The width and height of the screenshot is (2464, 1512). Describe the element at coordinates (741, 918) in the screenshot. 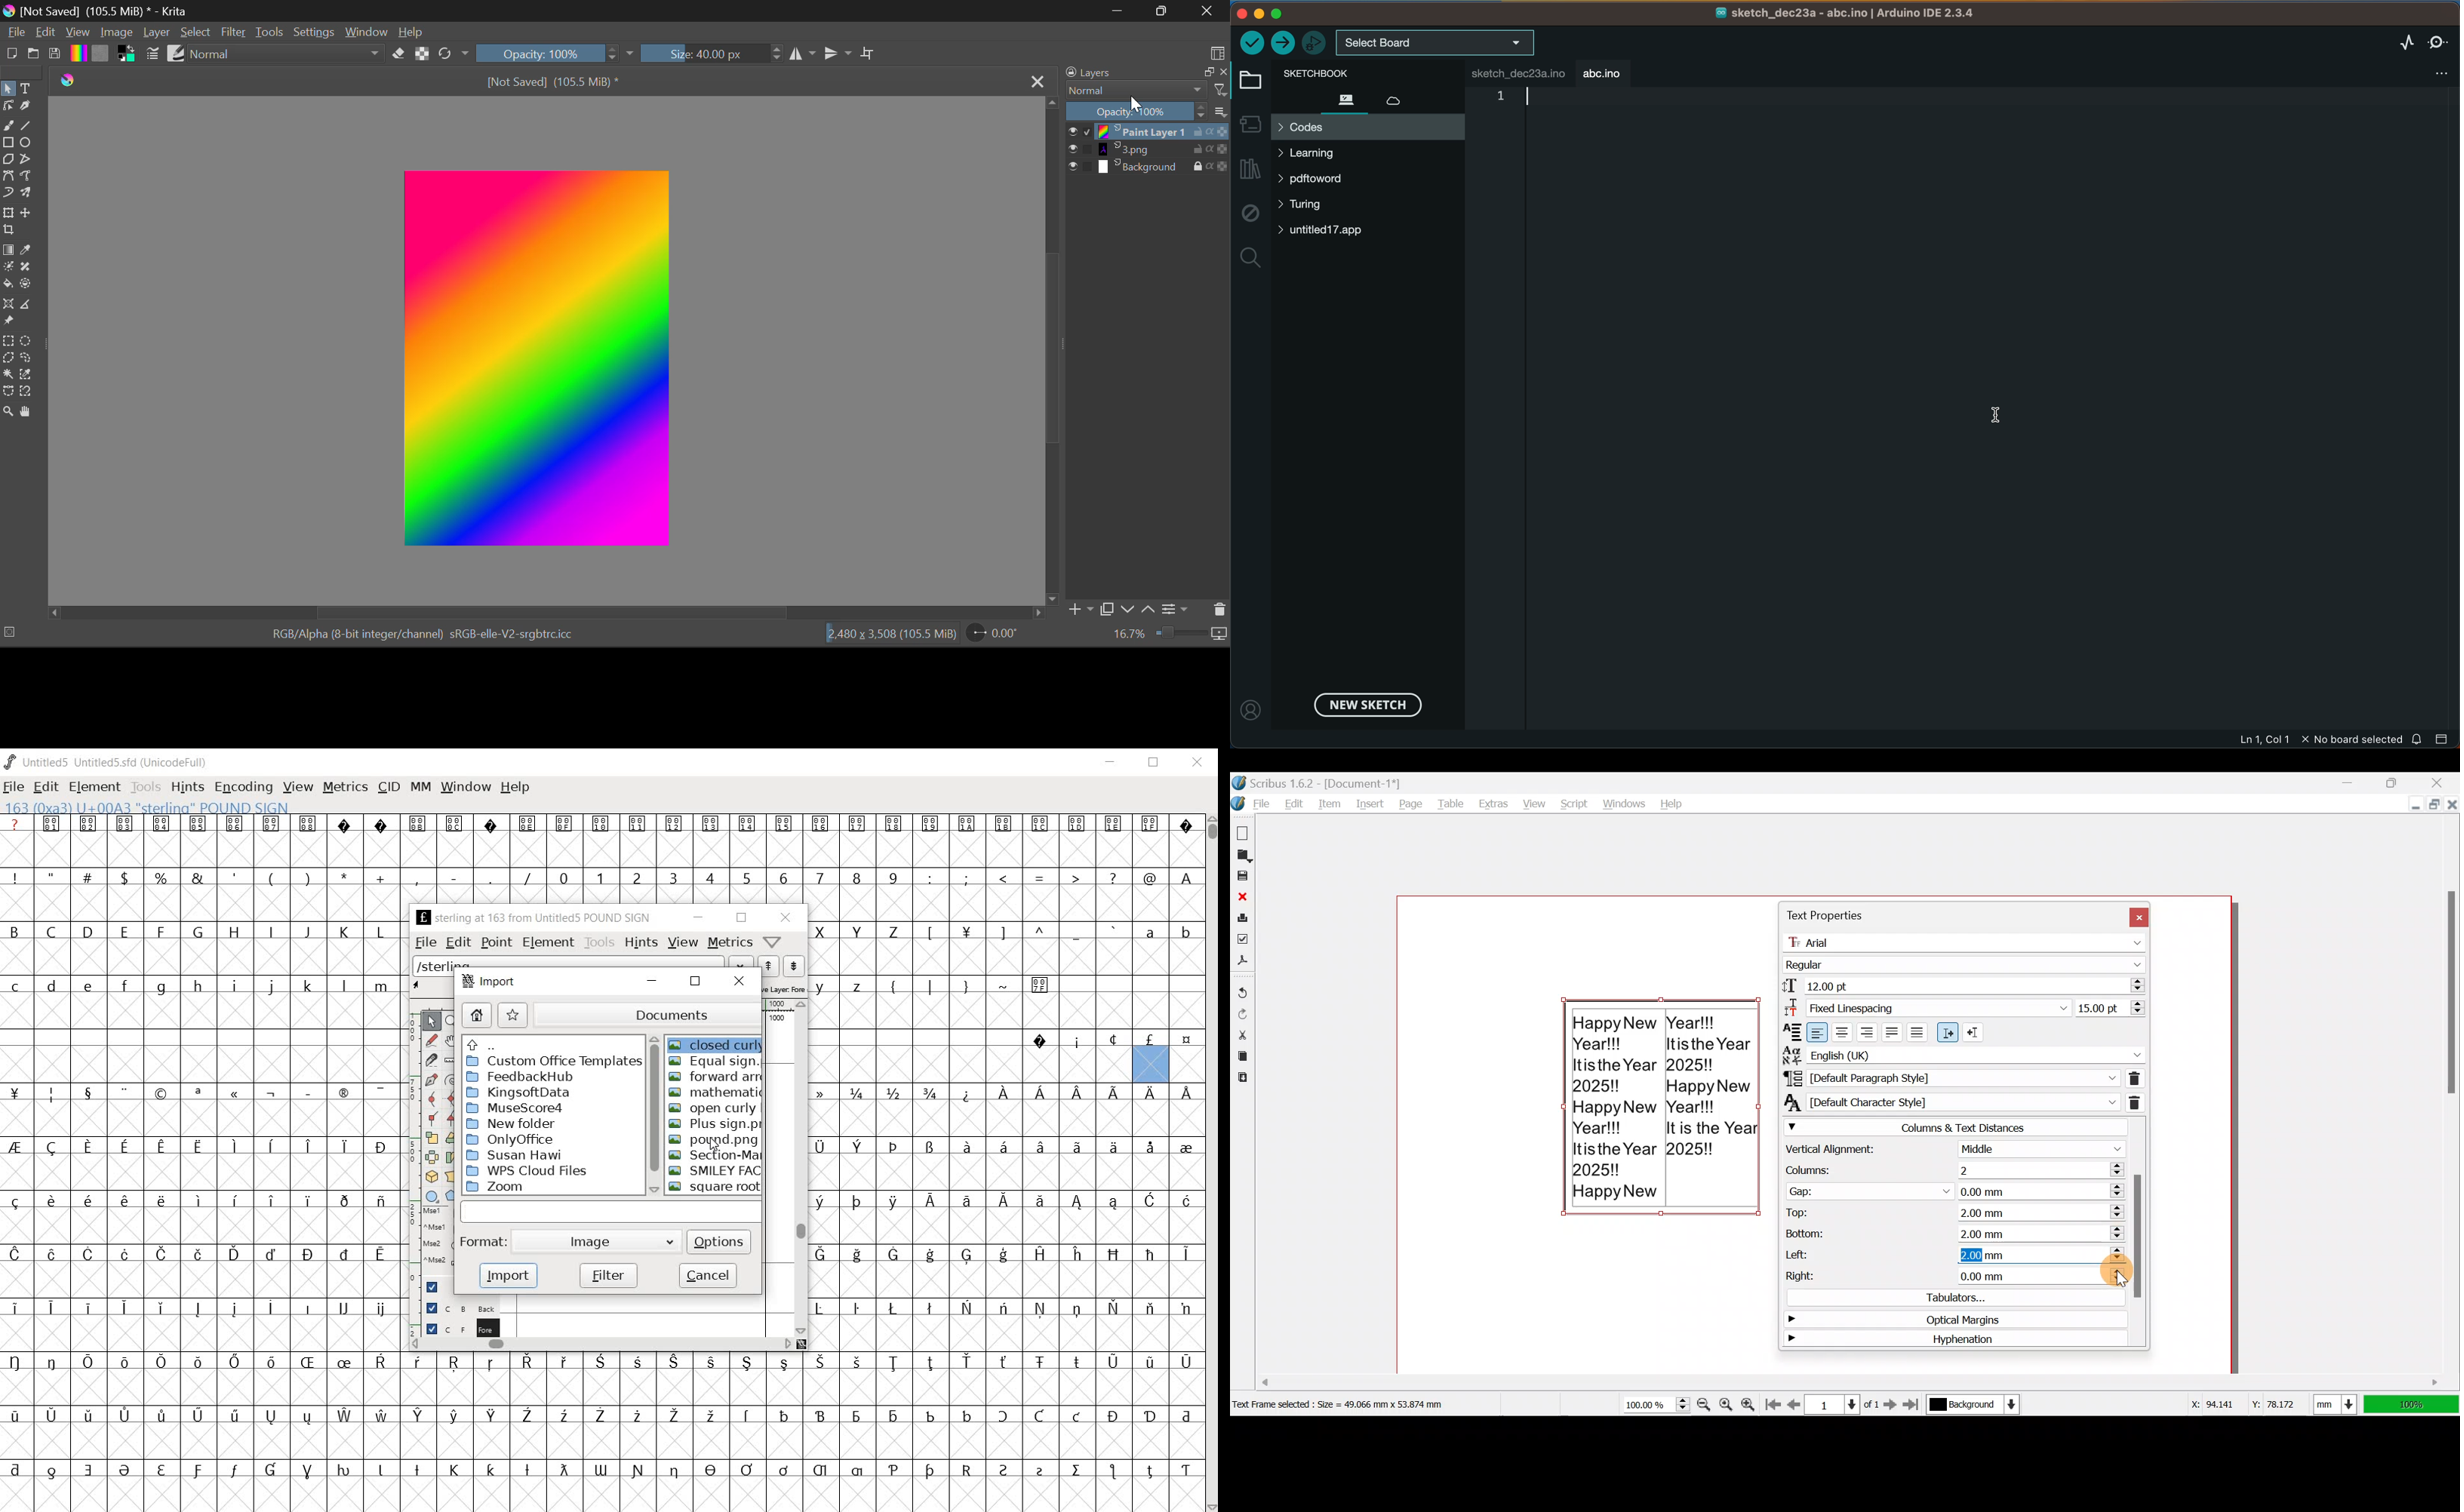

I see `maximize` at that location.